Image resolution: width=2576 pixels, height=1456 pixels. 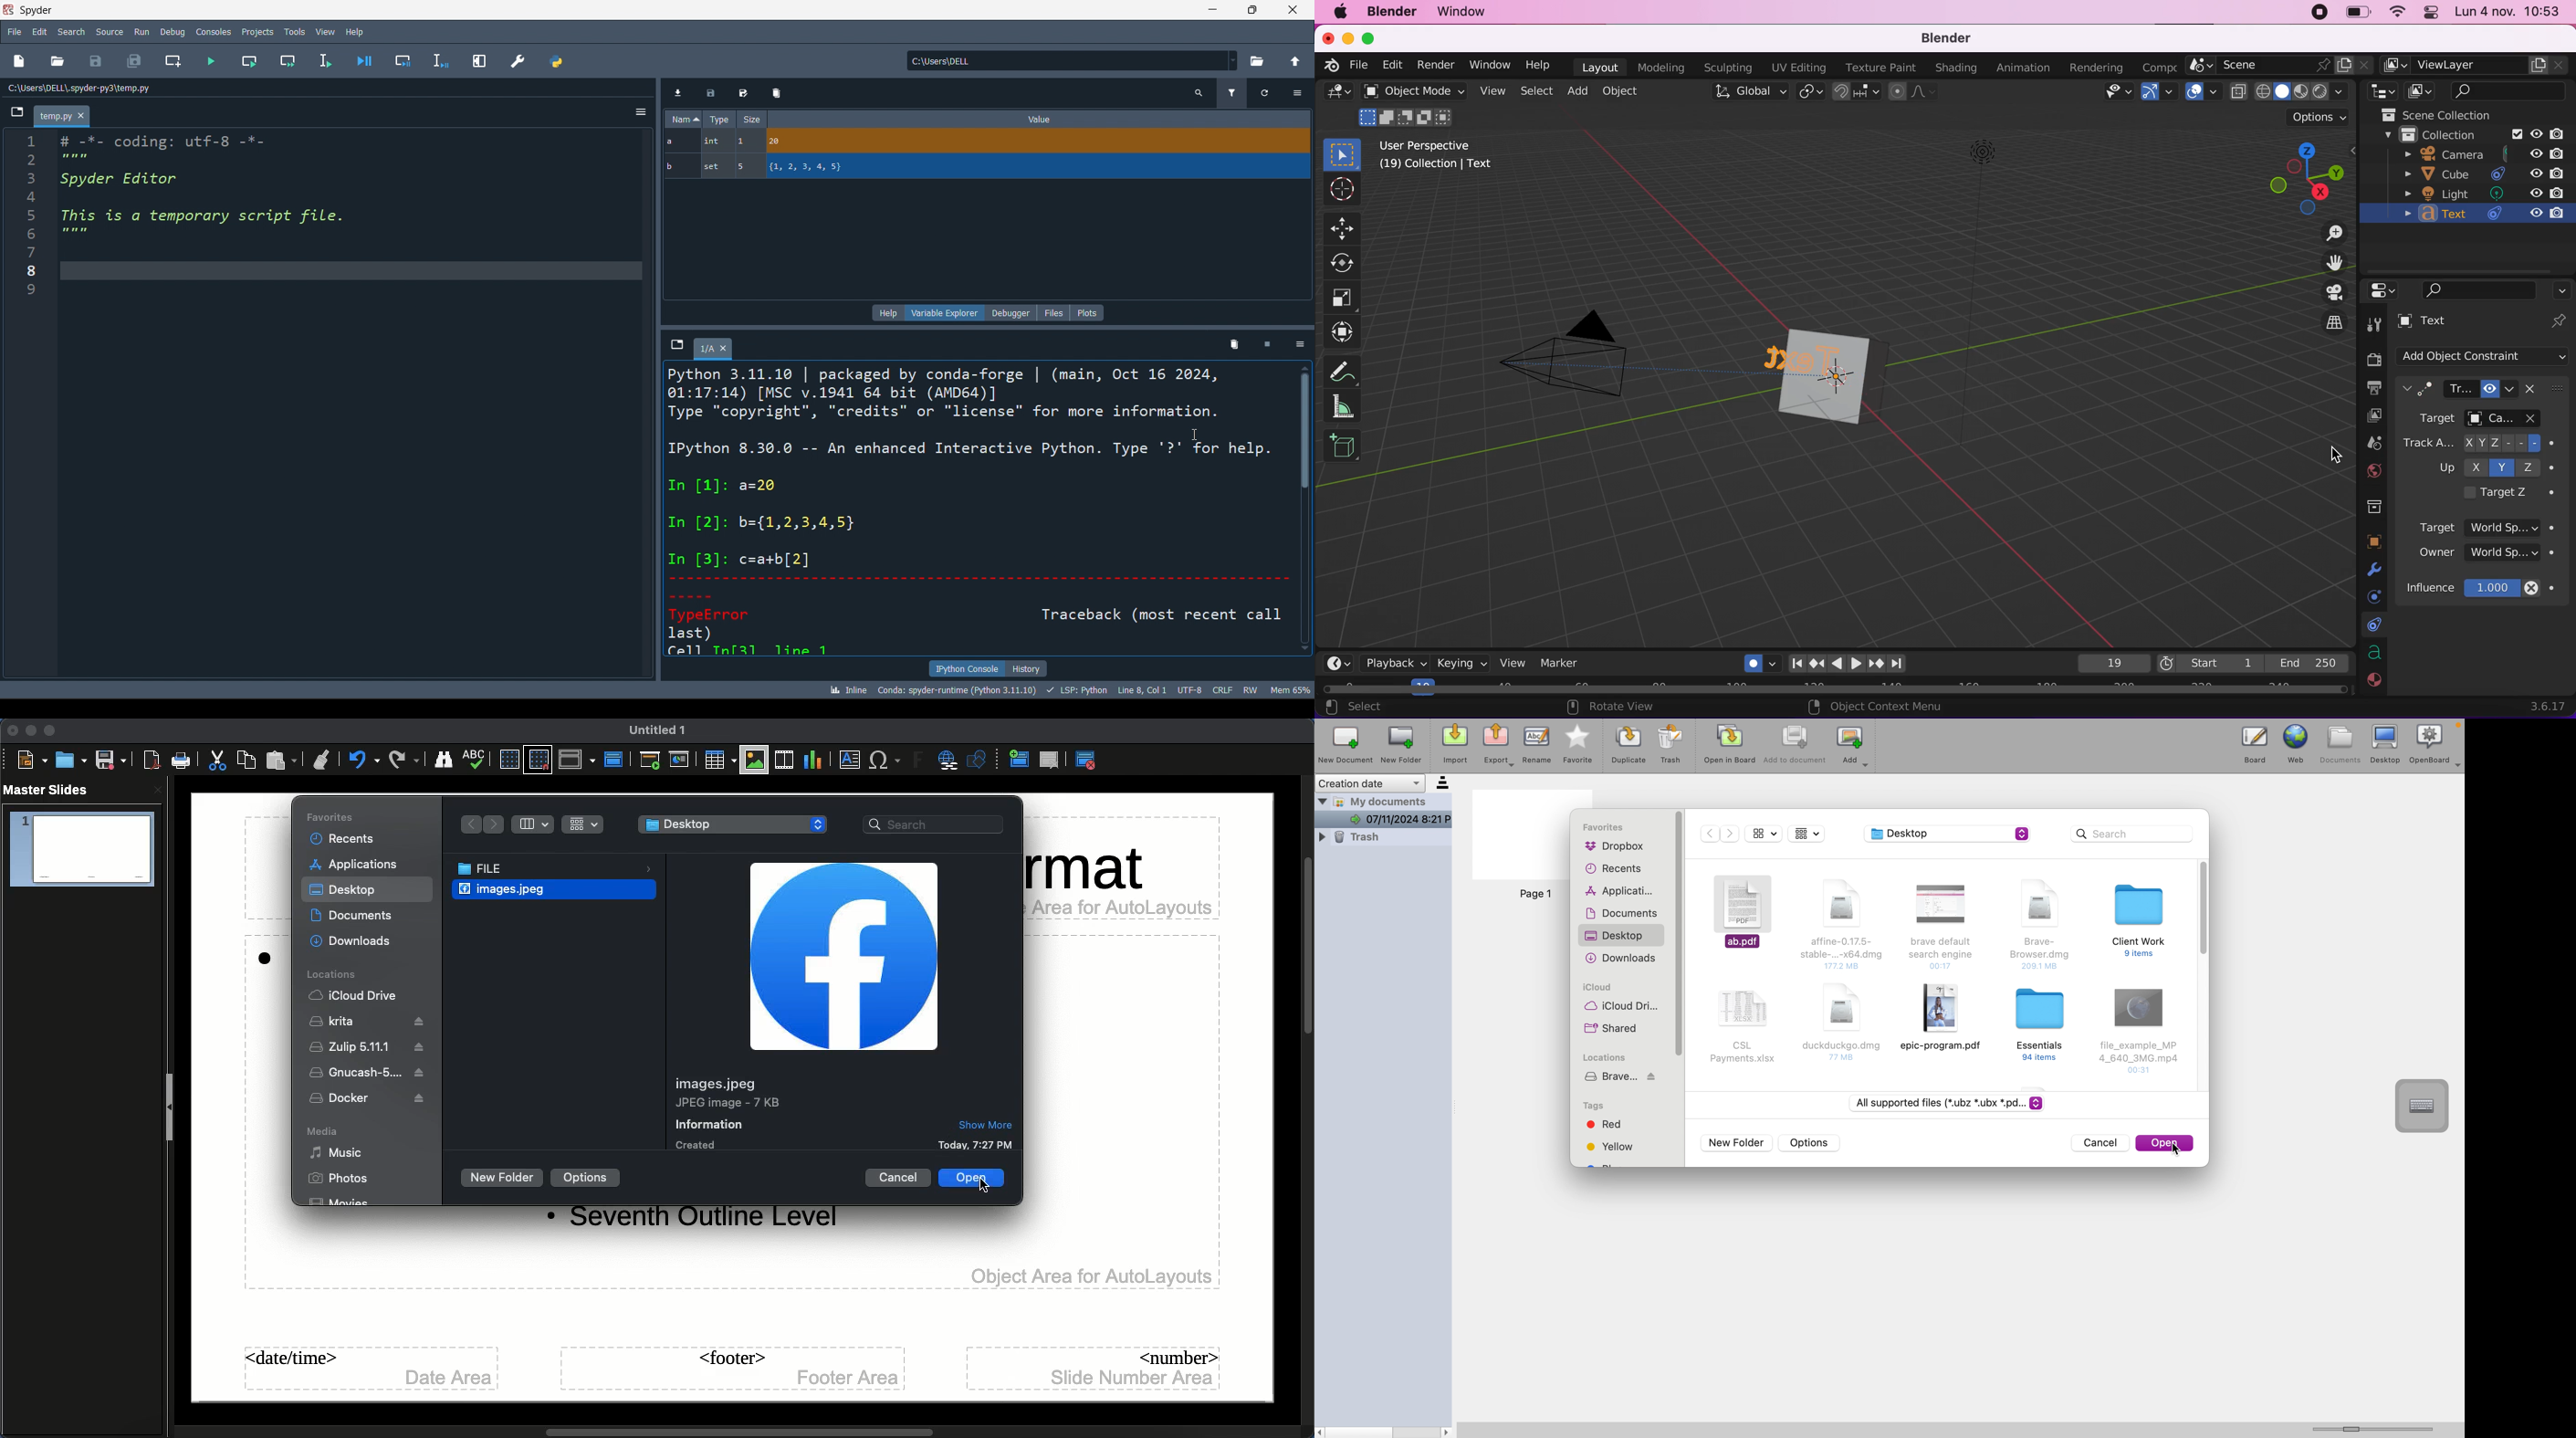 I want to click on wifi, so click(x=2397, y=13).